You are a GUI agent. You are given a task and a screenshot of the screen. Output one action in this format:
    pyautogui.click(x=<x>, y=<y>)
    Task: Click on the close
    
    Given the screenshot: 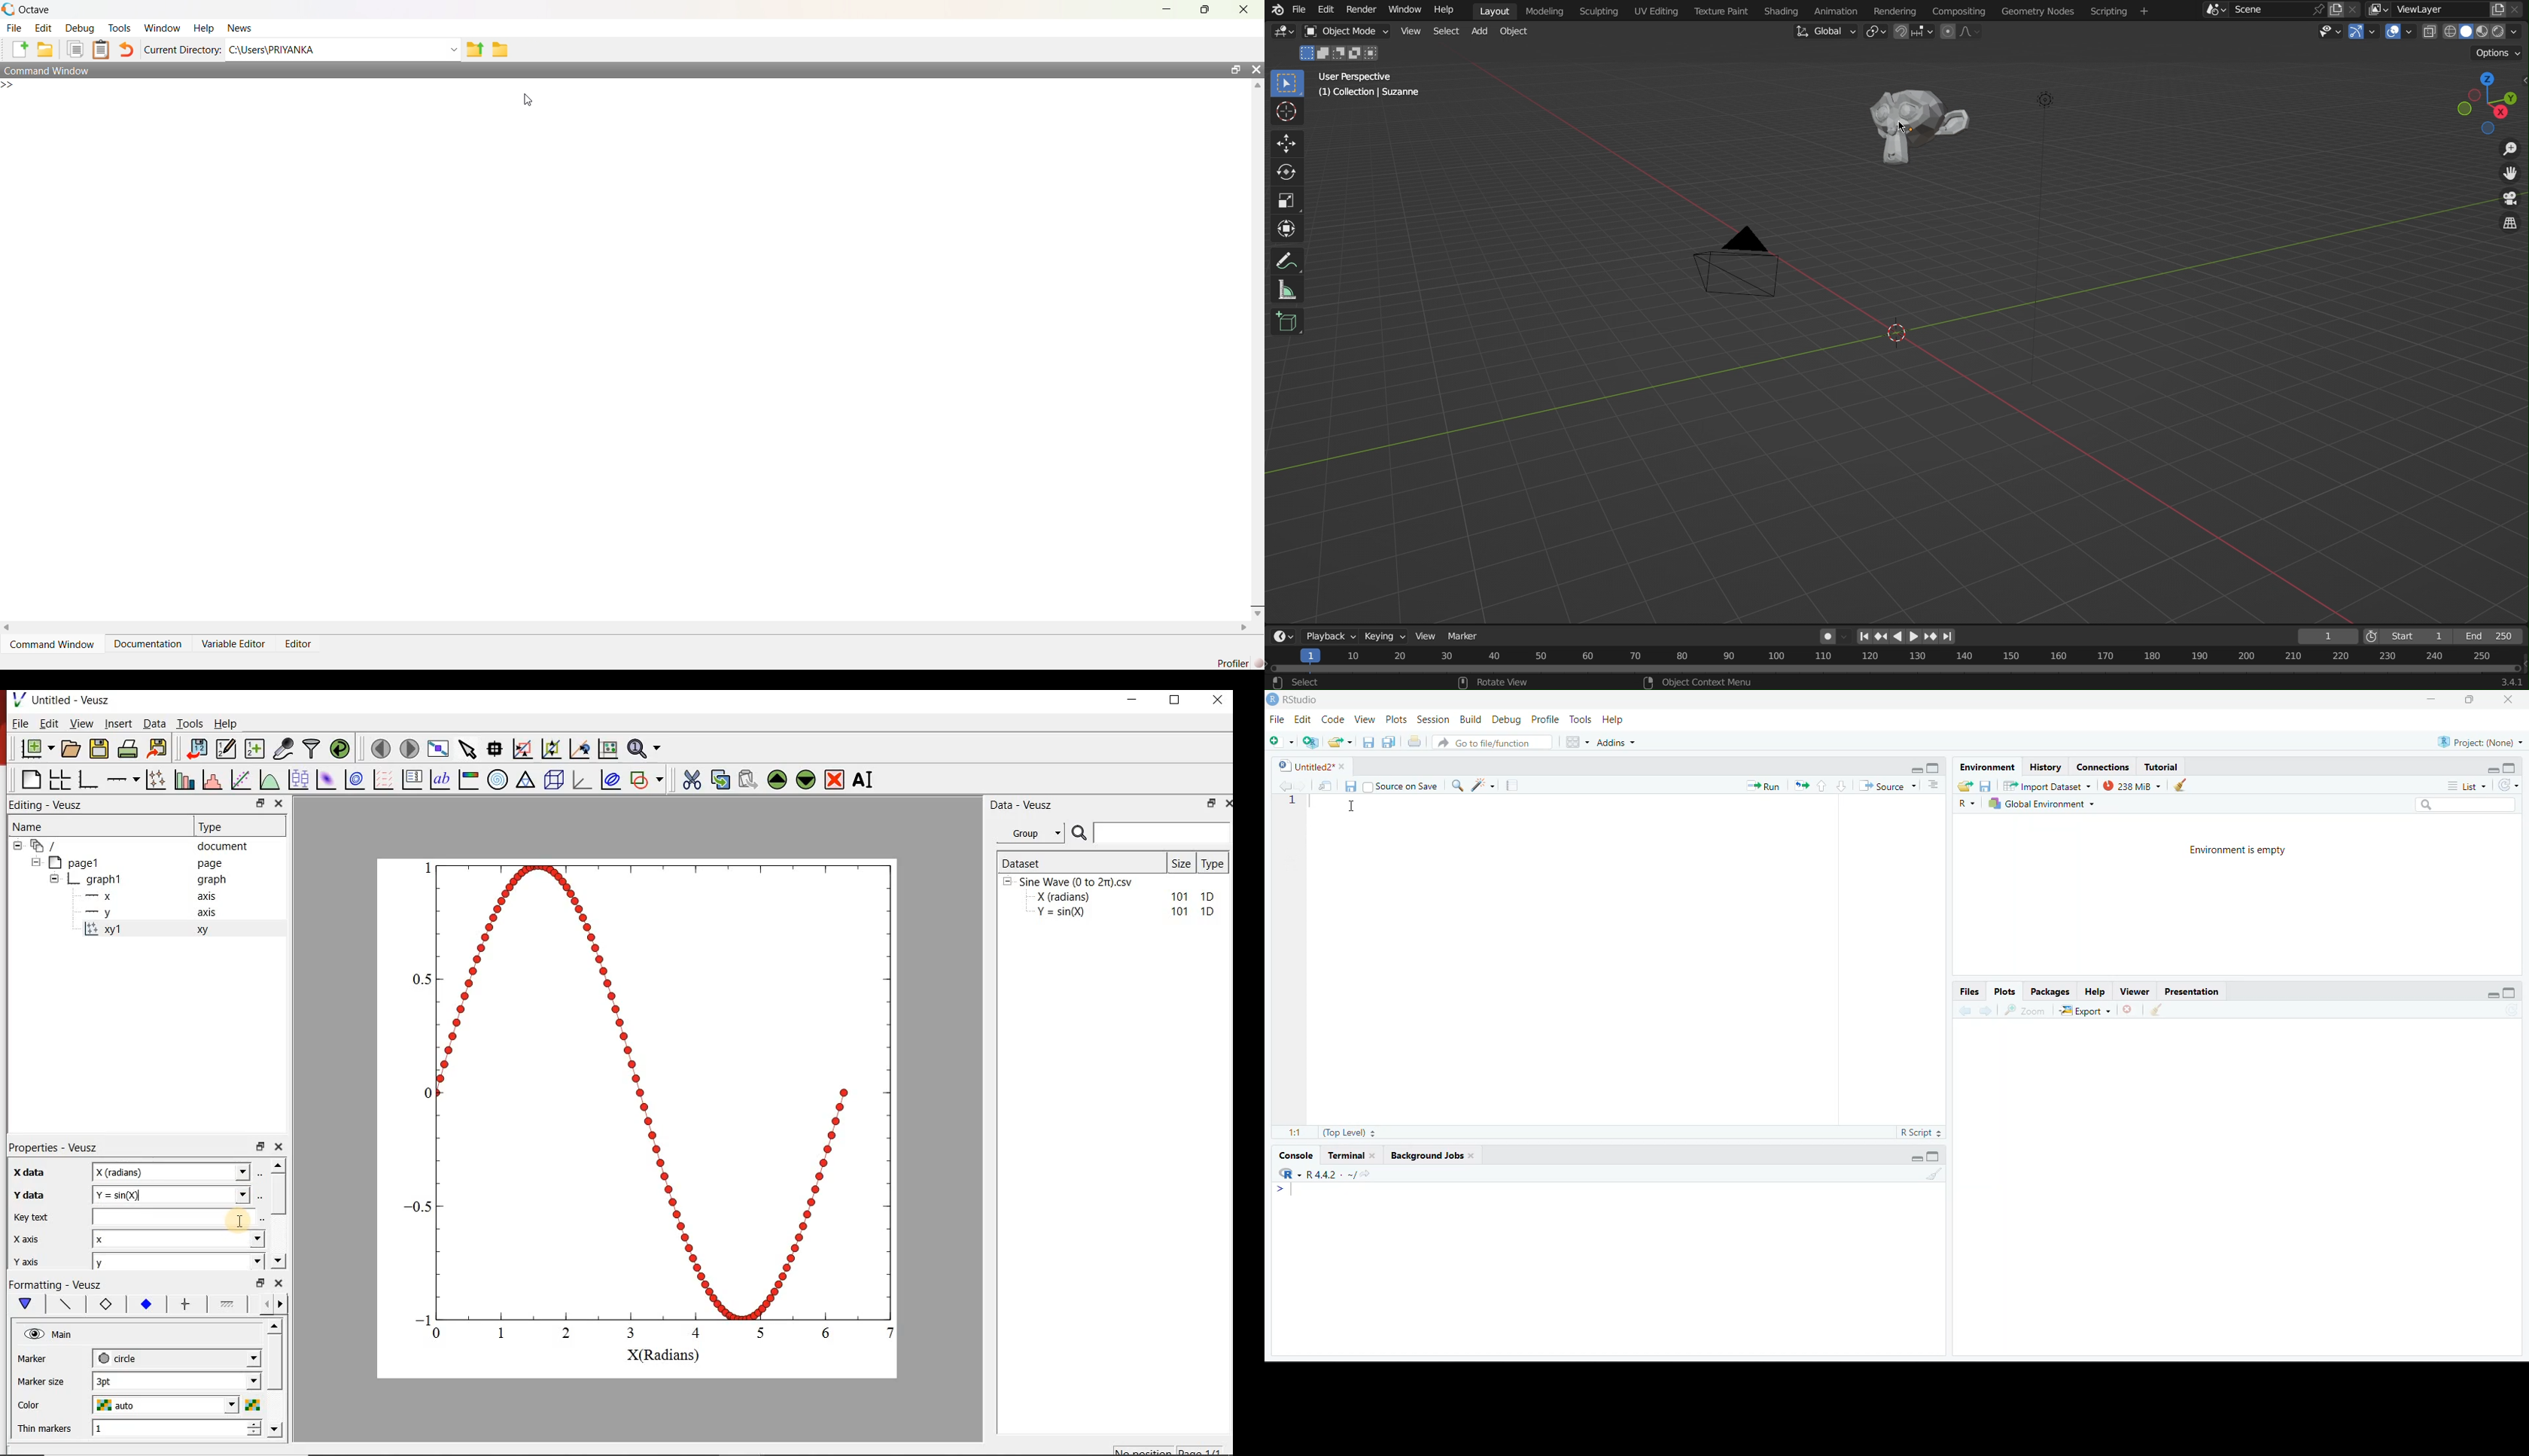 What is the action you would take?
    pyautogui.click(x=2509, y=700)
    